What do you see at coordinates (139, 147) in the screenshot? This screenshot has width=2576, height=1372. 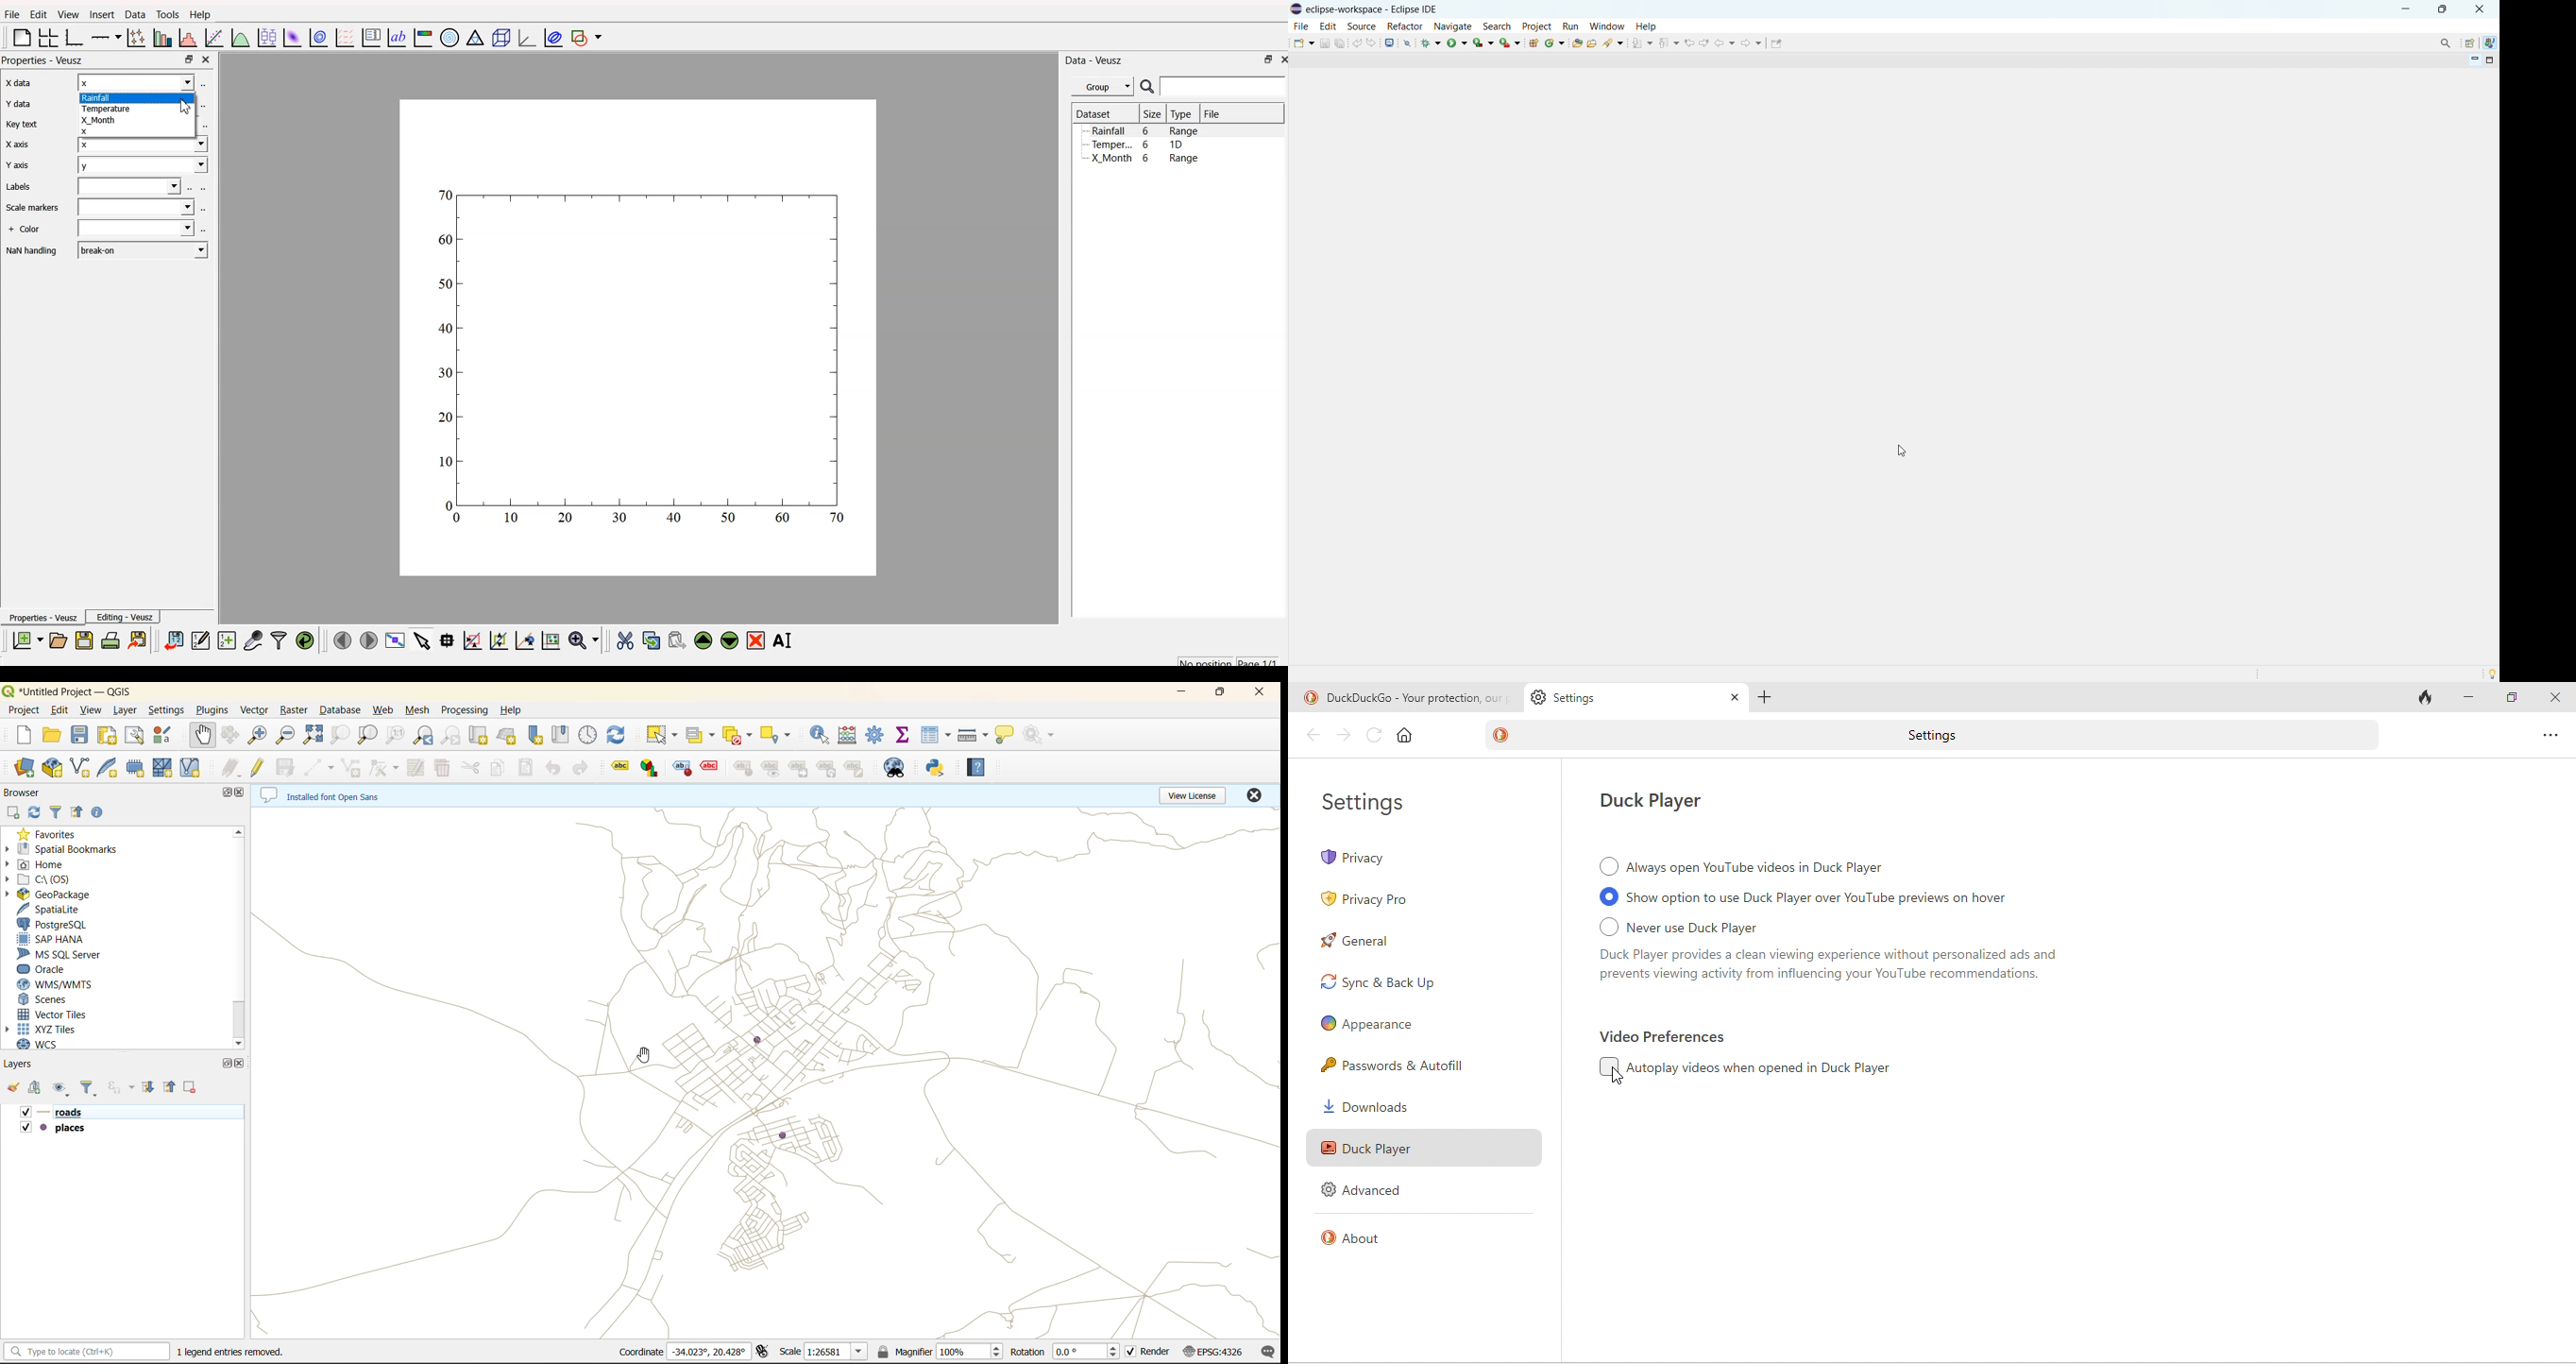 I see `x` at bounding box center [139, 147].